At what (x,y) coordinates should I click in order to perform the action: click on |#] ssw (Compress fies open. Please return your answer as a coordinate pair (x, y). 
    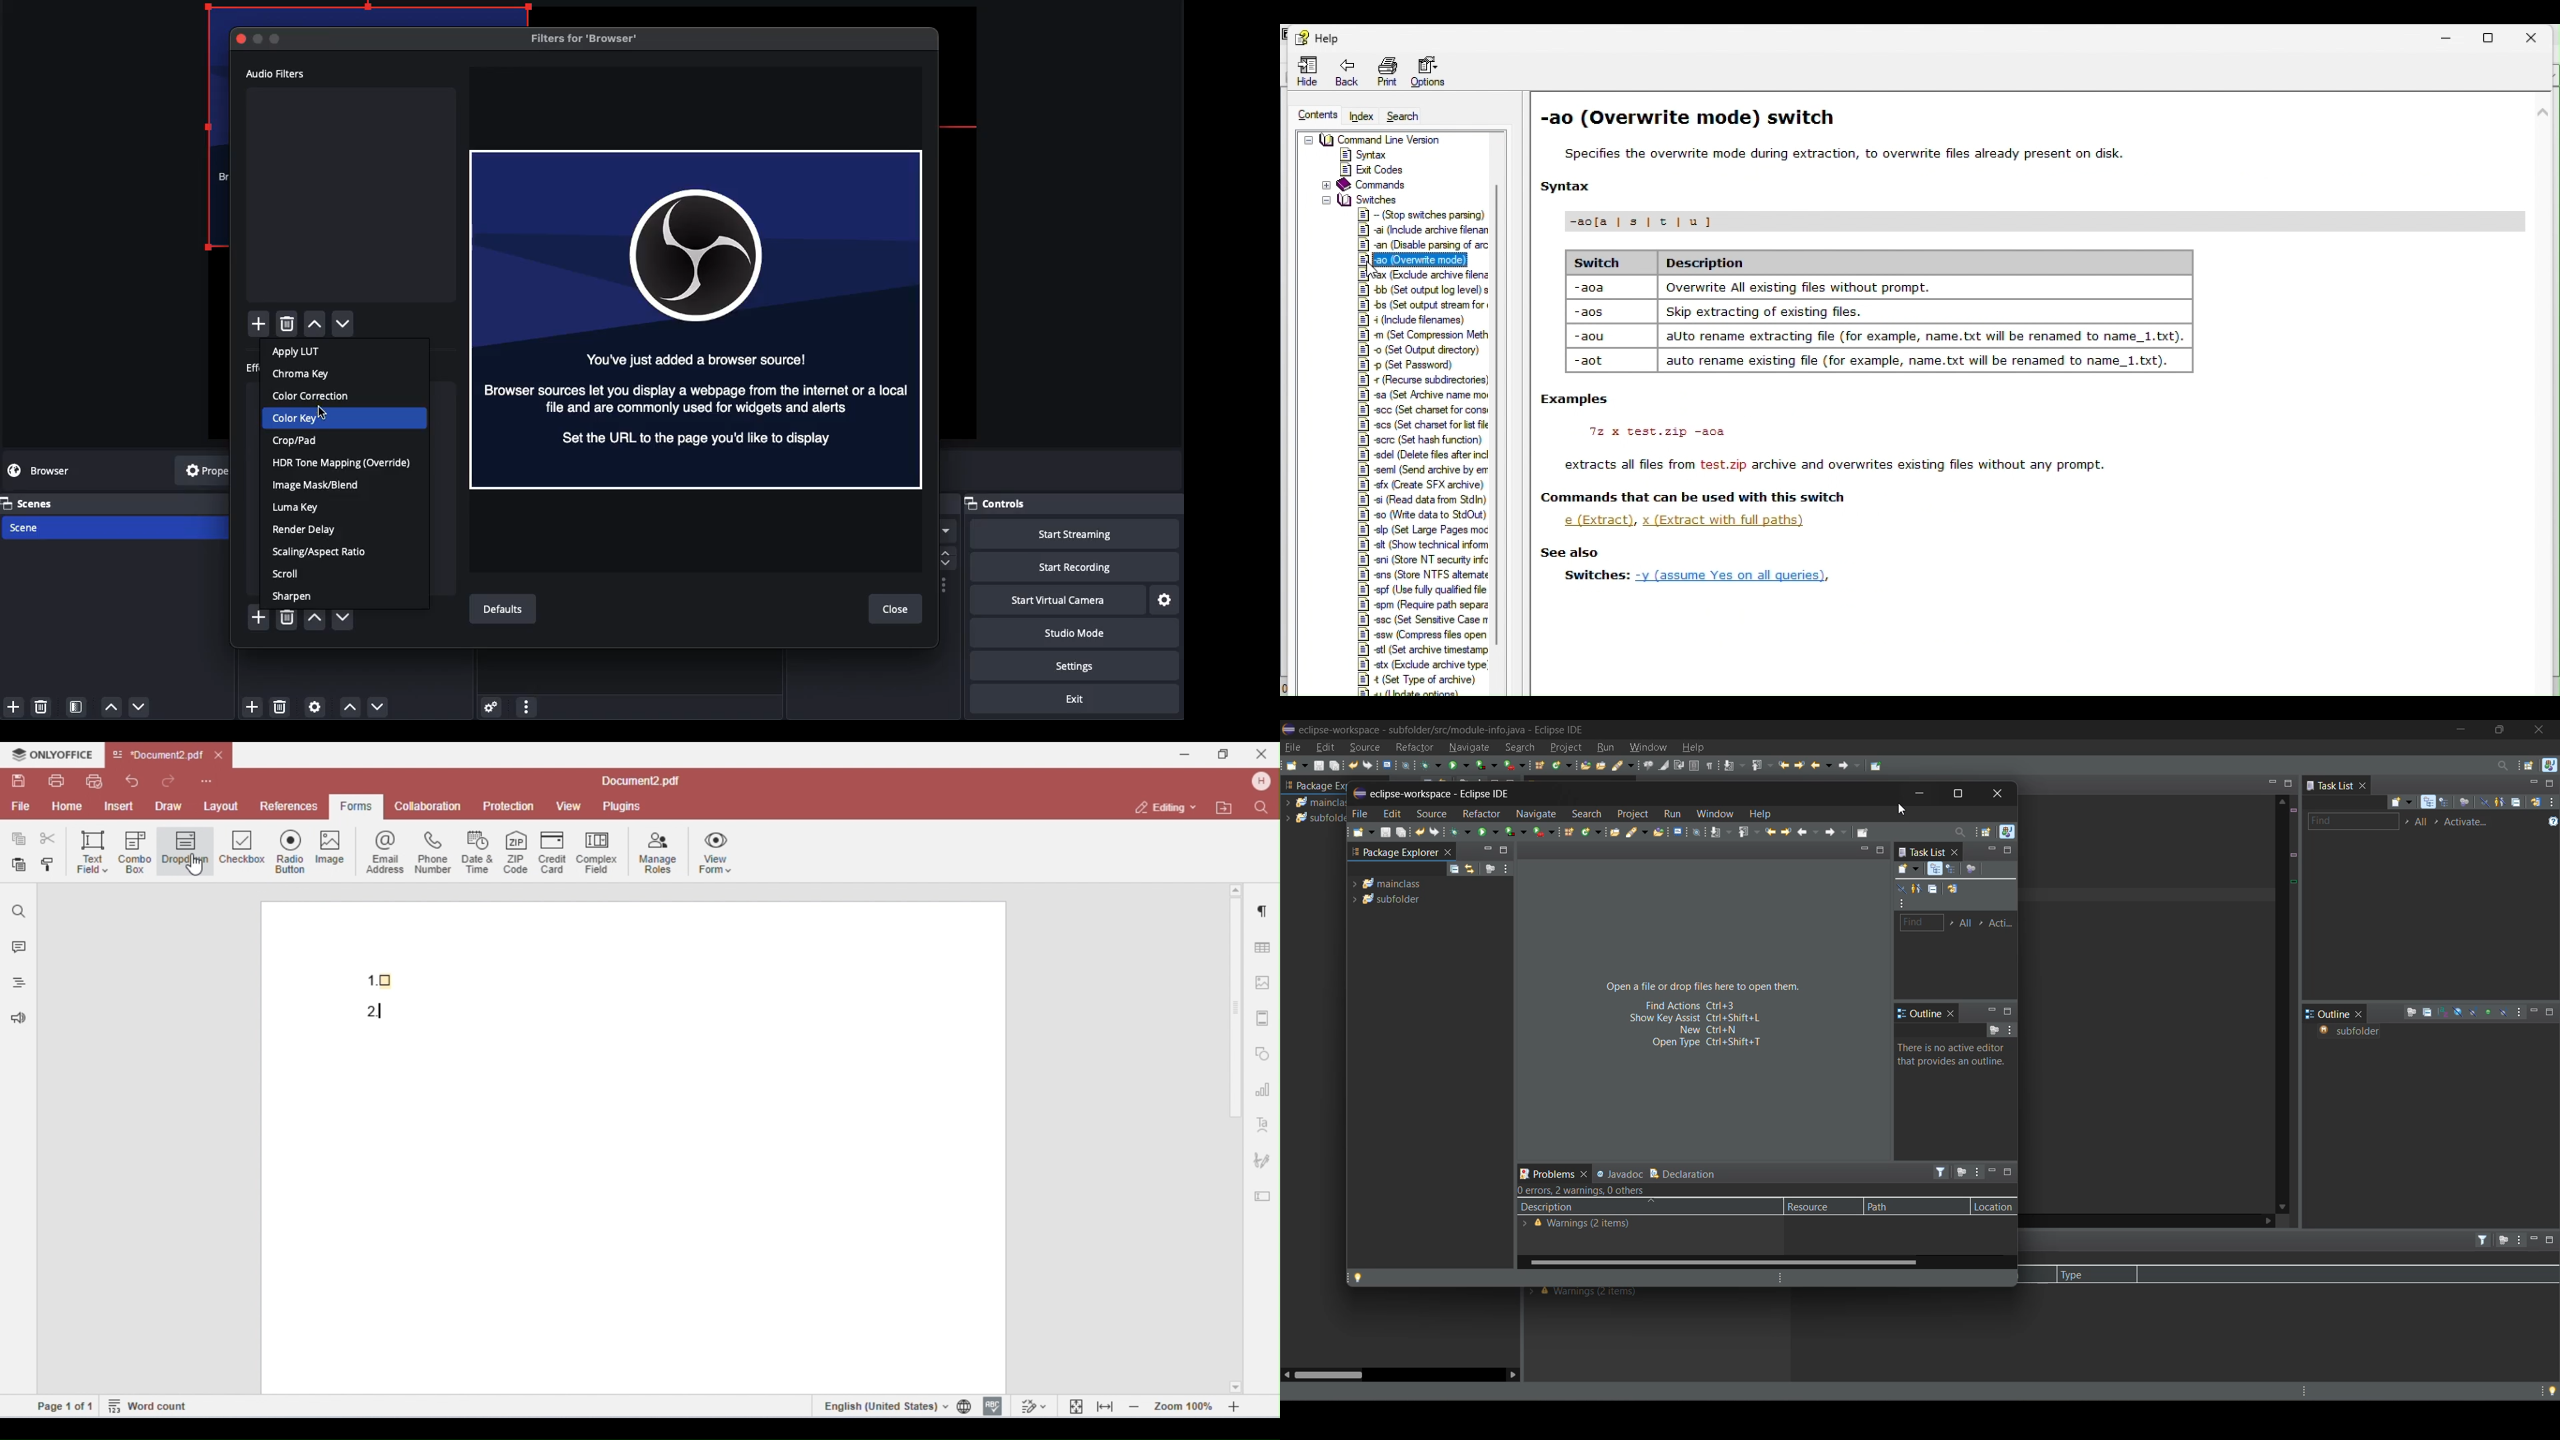
    Looking at the image, I should click on (1419, 634).